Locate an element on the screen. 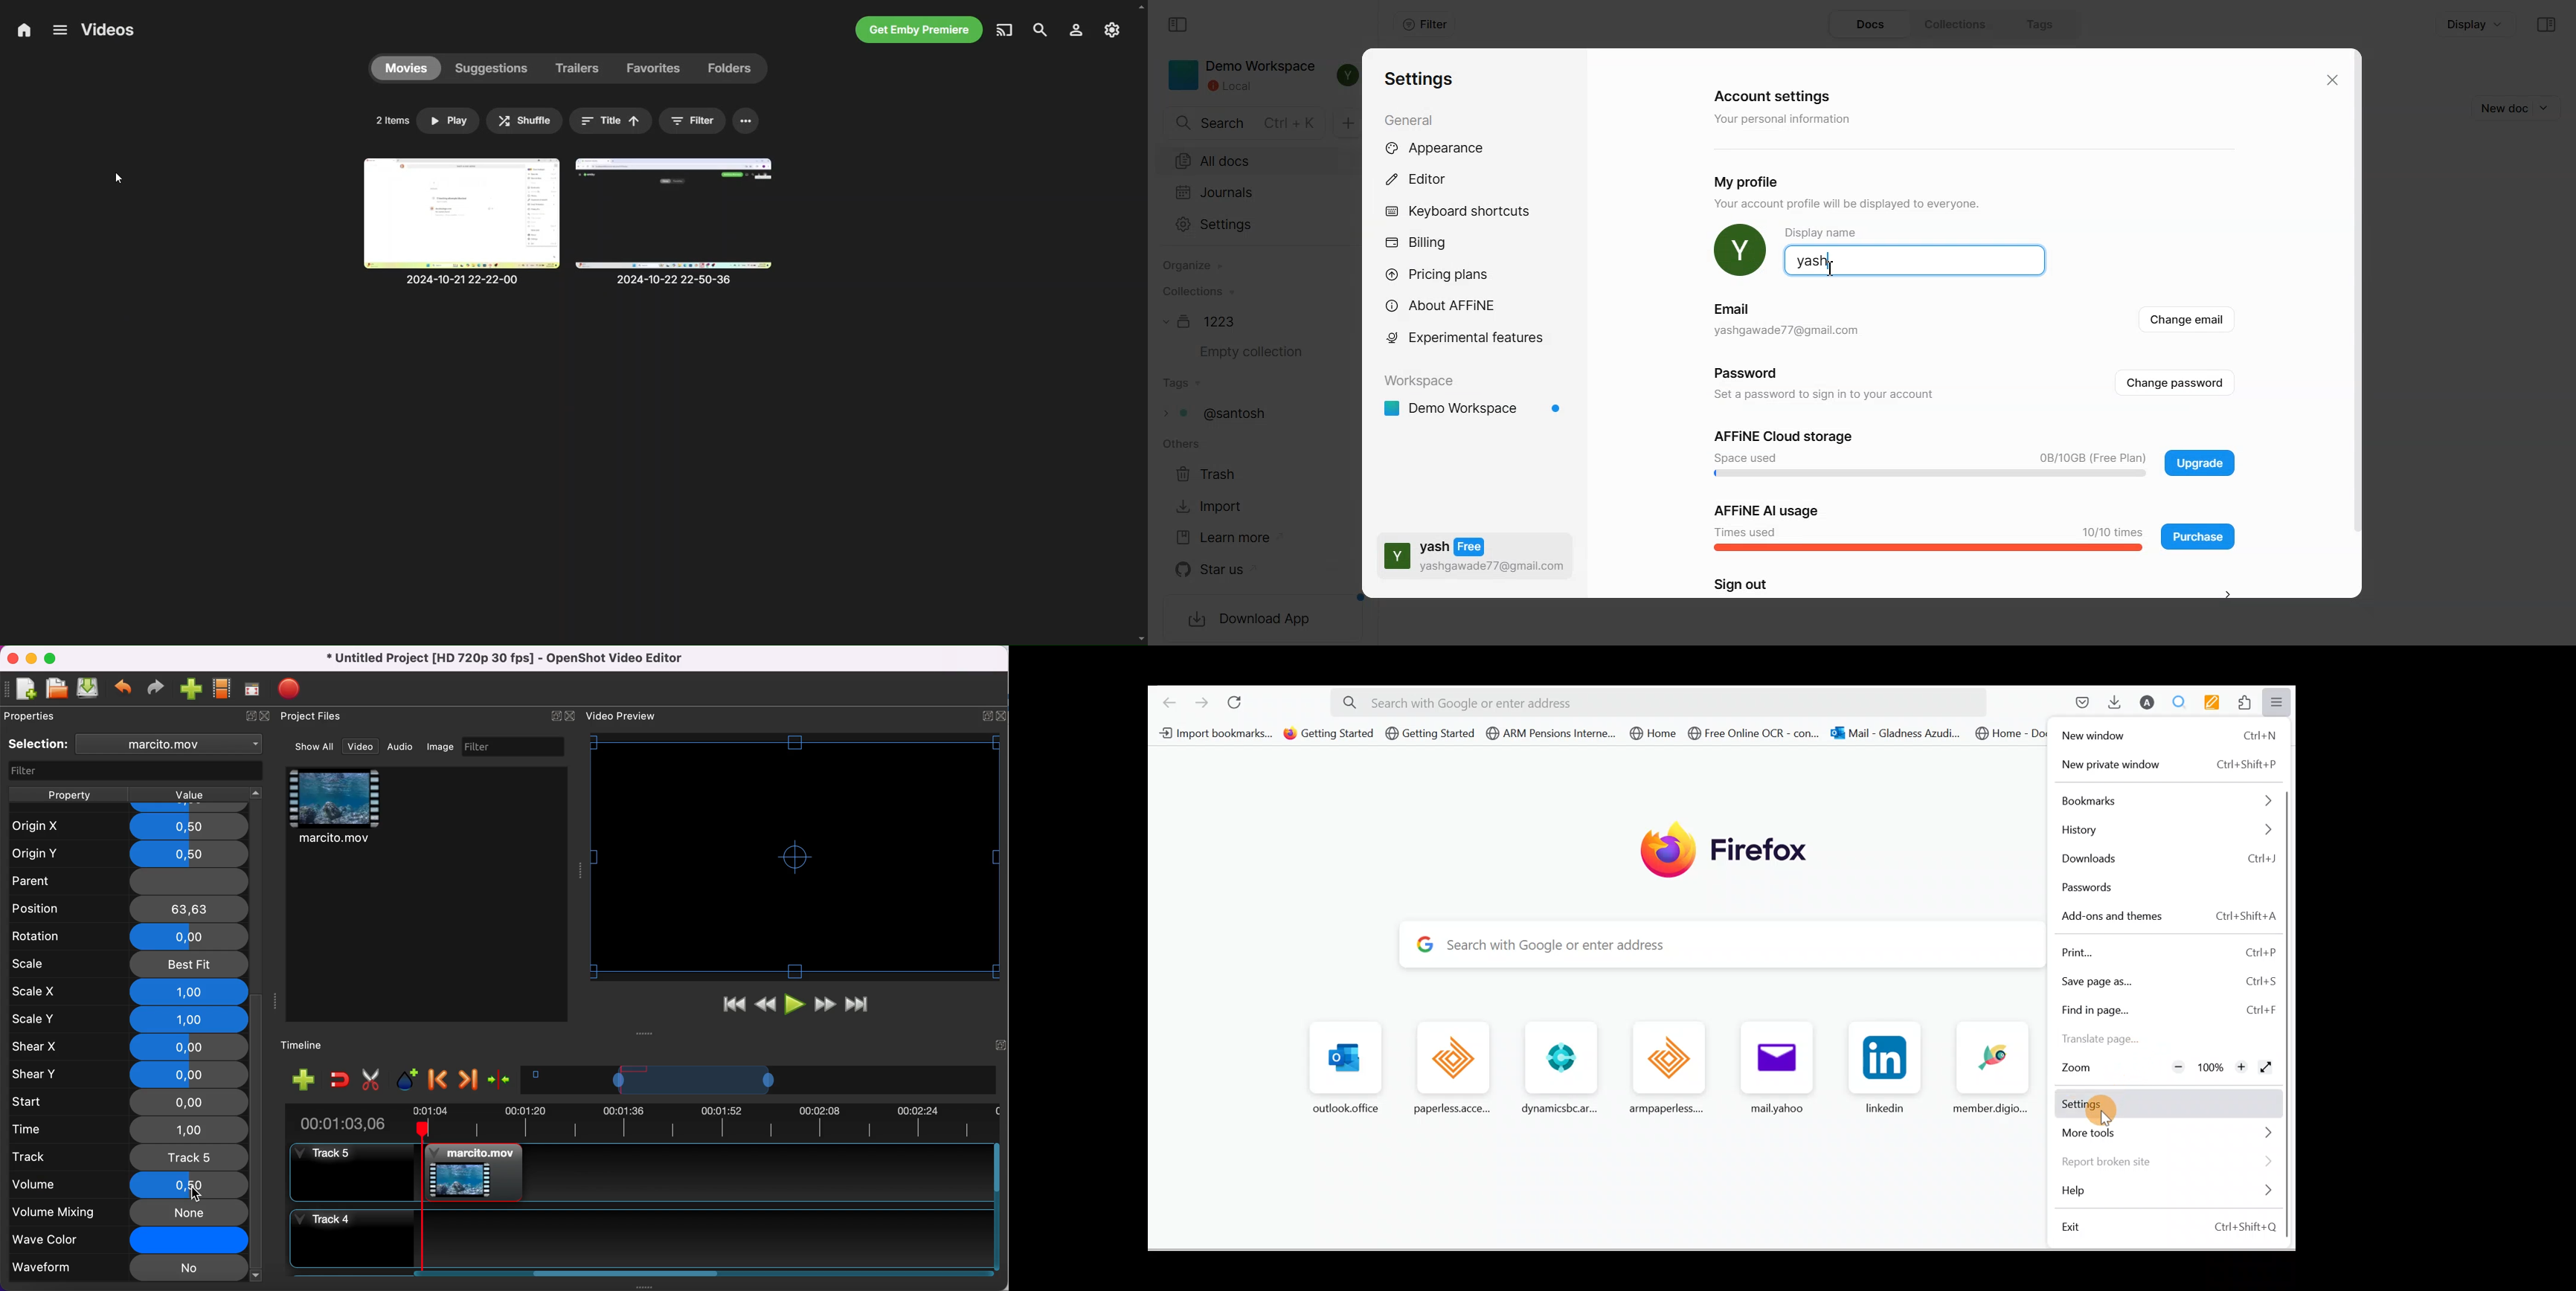  Close is located at coordinates (1001, 716).